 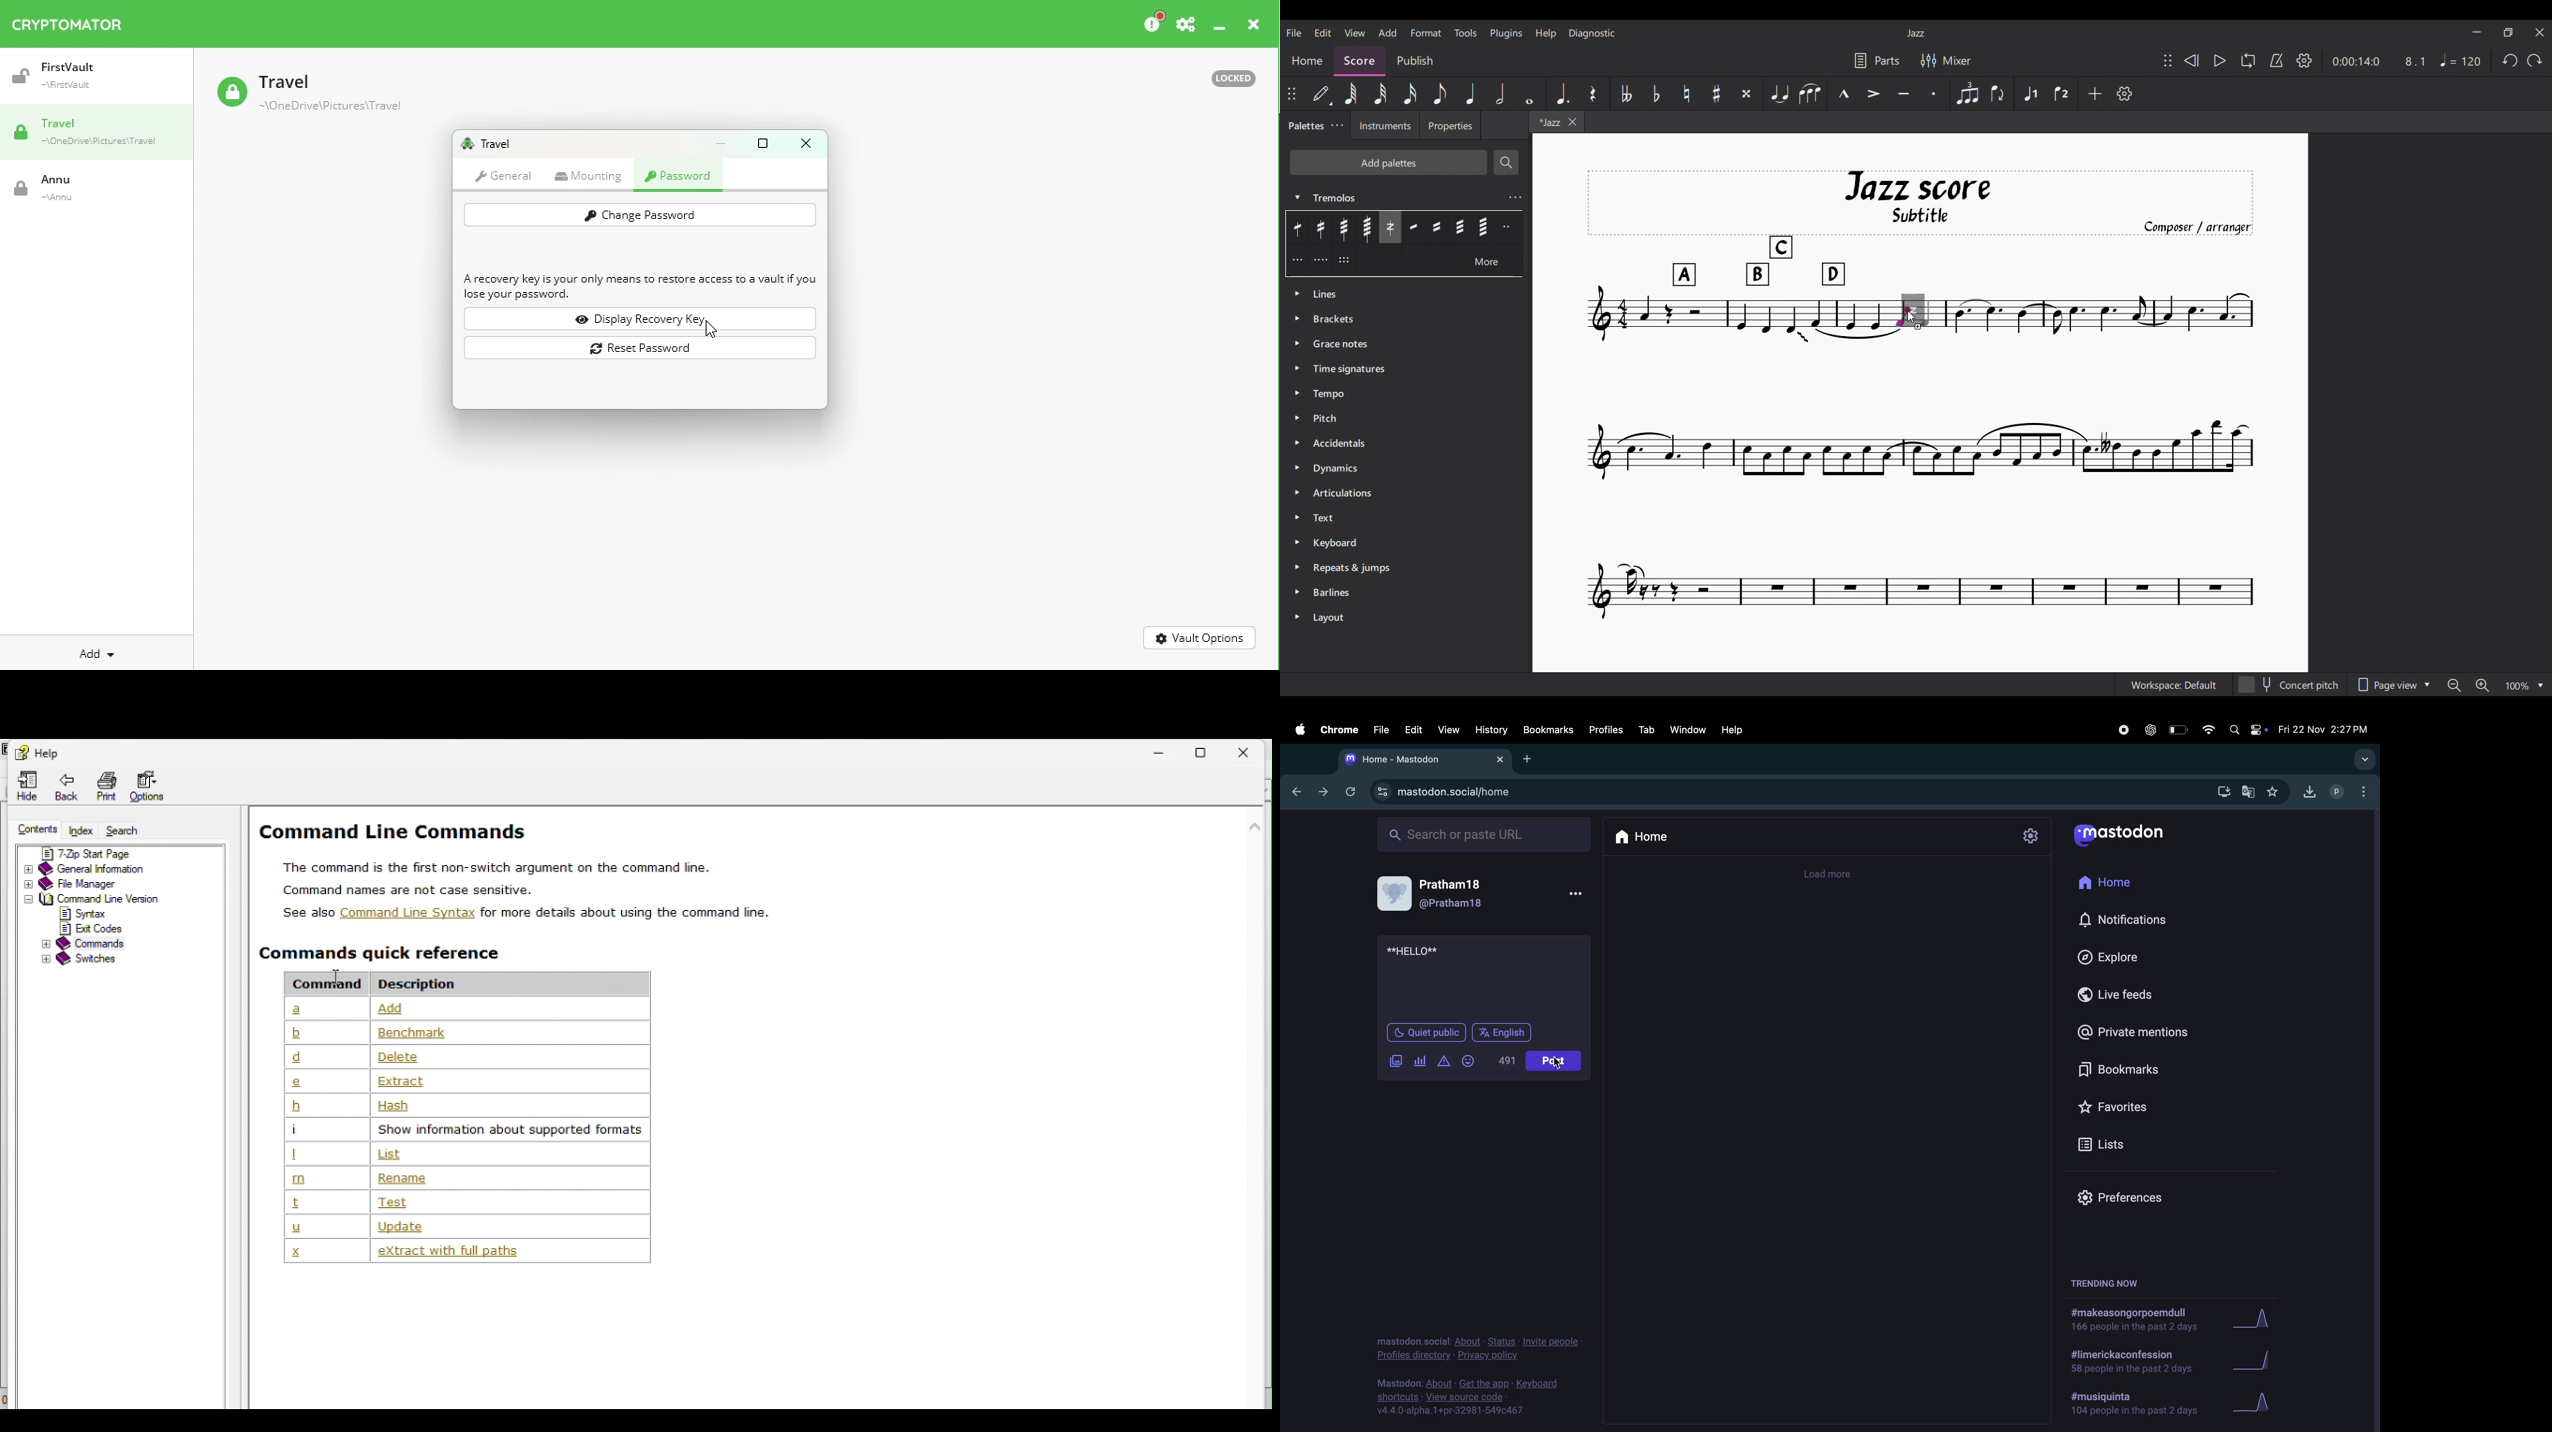 What do you see at coordinates (2483, 685) in the screenshot?
I see `Zoom in` at bounding box center [2483, 685].